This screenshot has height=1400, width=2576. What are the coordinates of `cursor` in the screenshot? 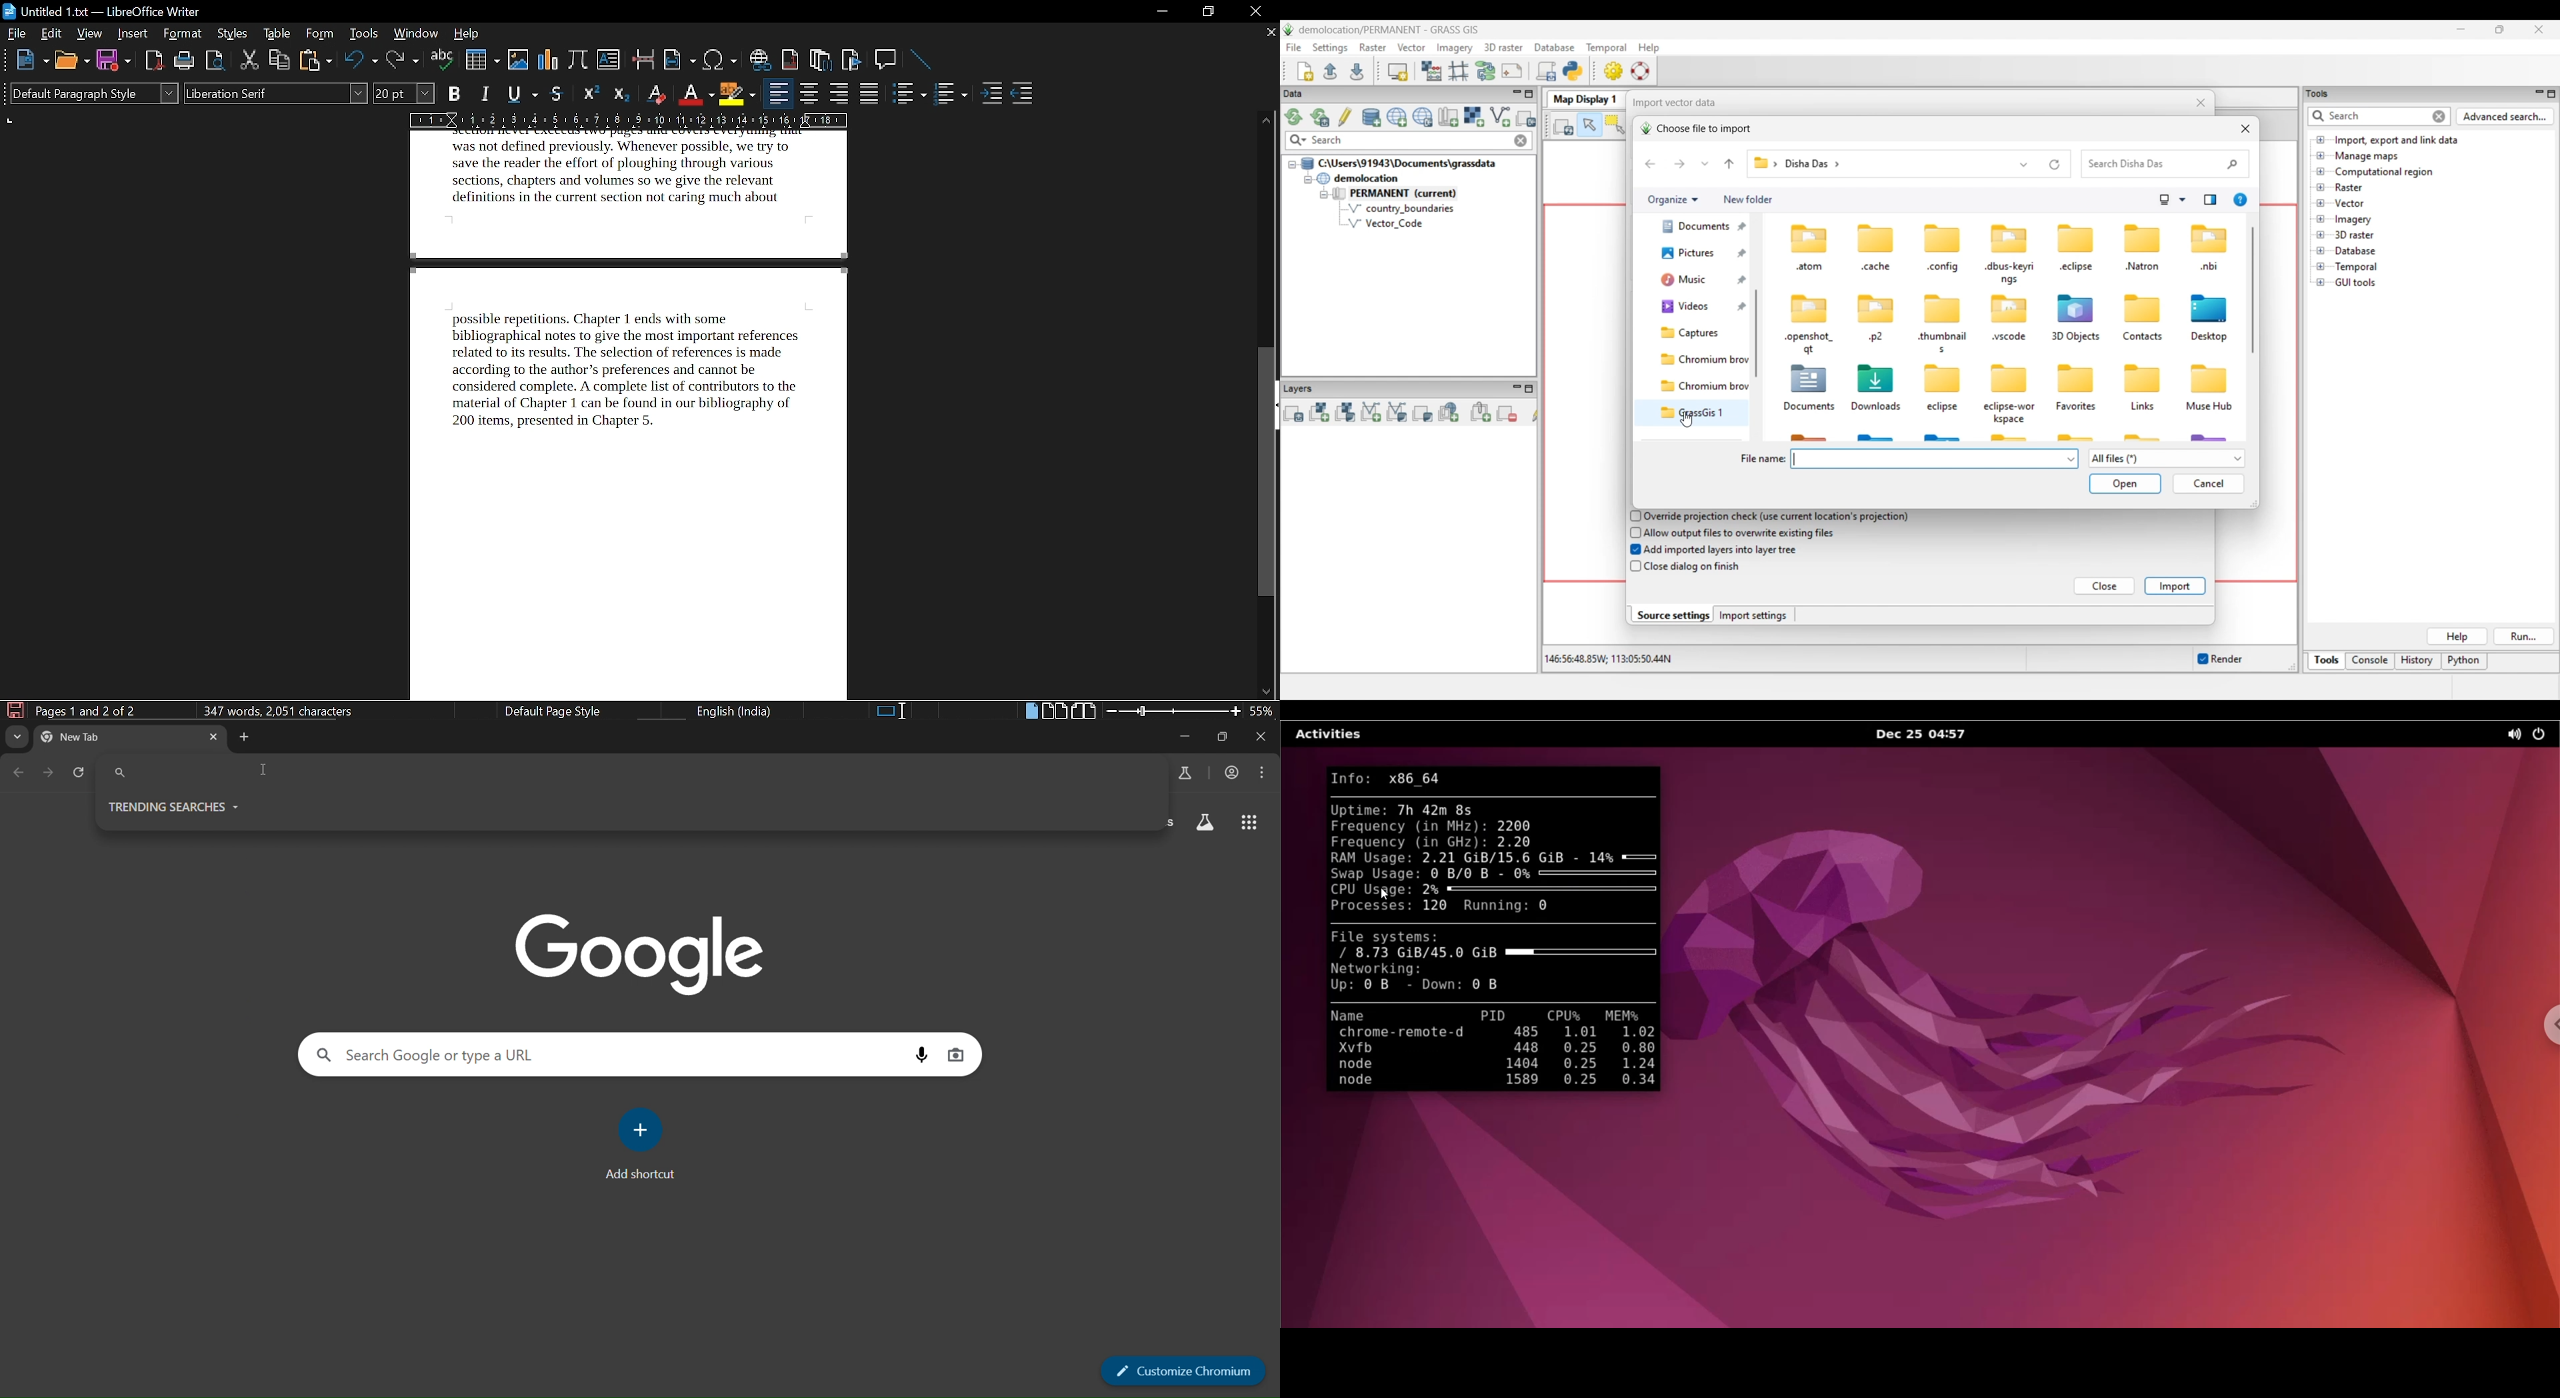 It's located at (267, 771).